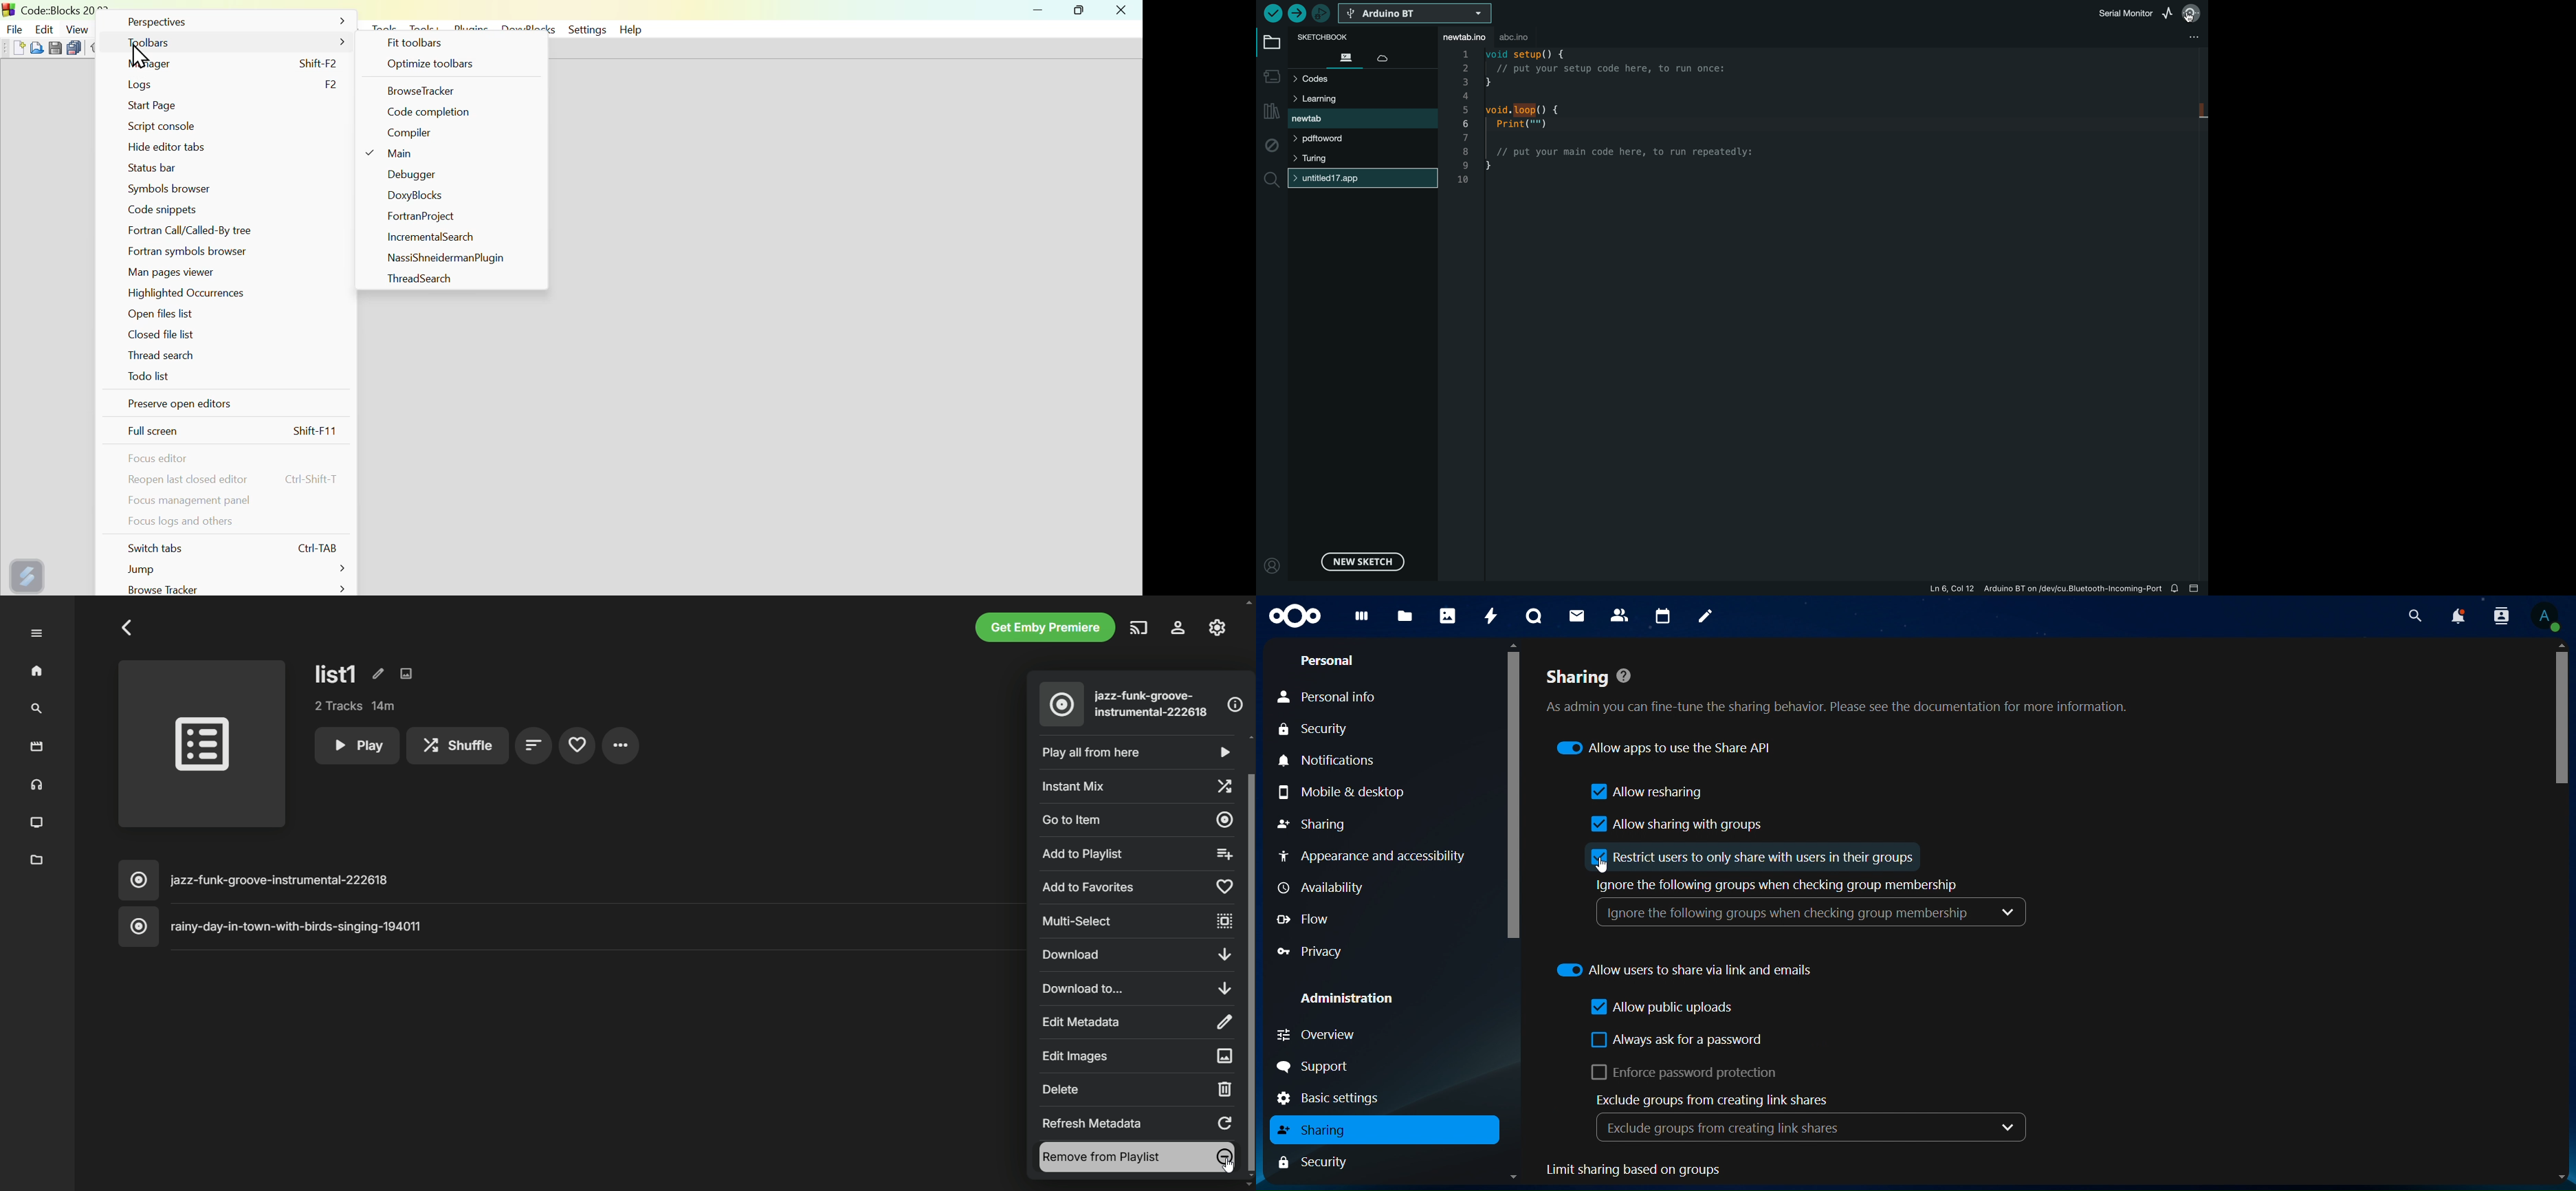 The width and height of the screenshot is (2576, 1204). I want to click on ignore the following groups when checking group membership, so click(1817, 906).